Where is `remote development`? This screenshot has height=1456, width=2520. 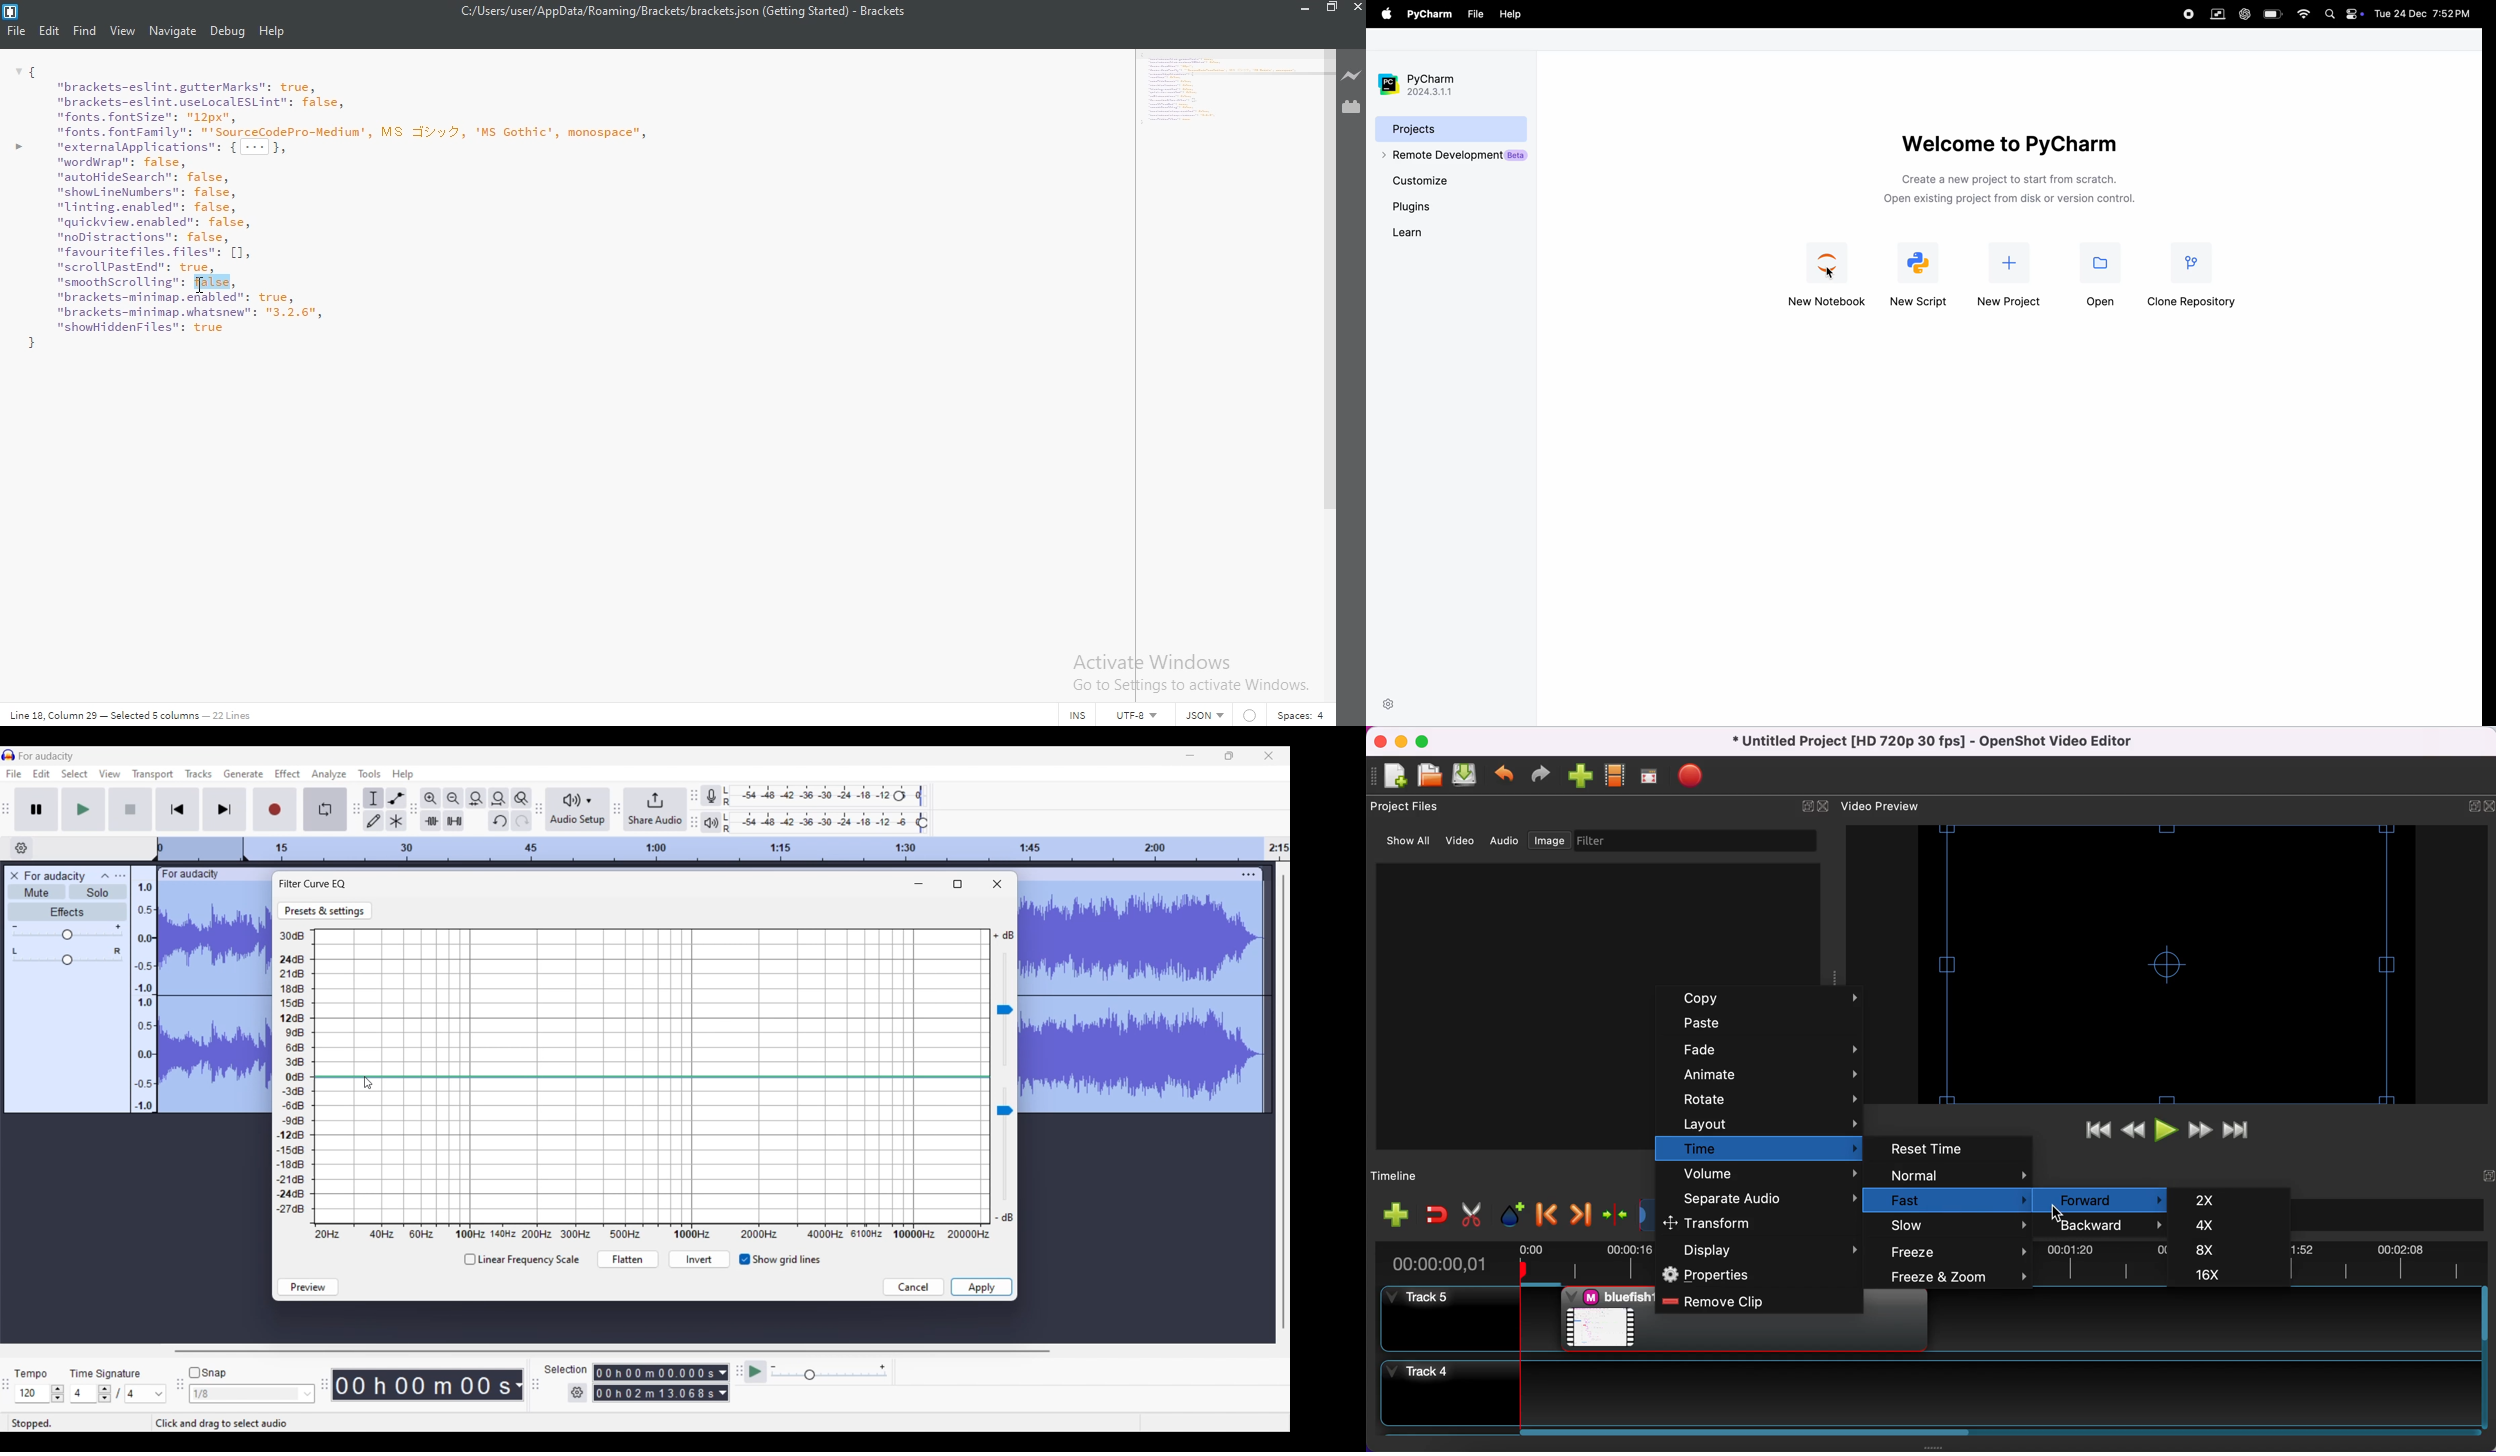
remote development is located at coordinates (1451, 156).